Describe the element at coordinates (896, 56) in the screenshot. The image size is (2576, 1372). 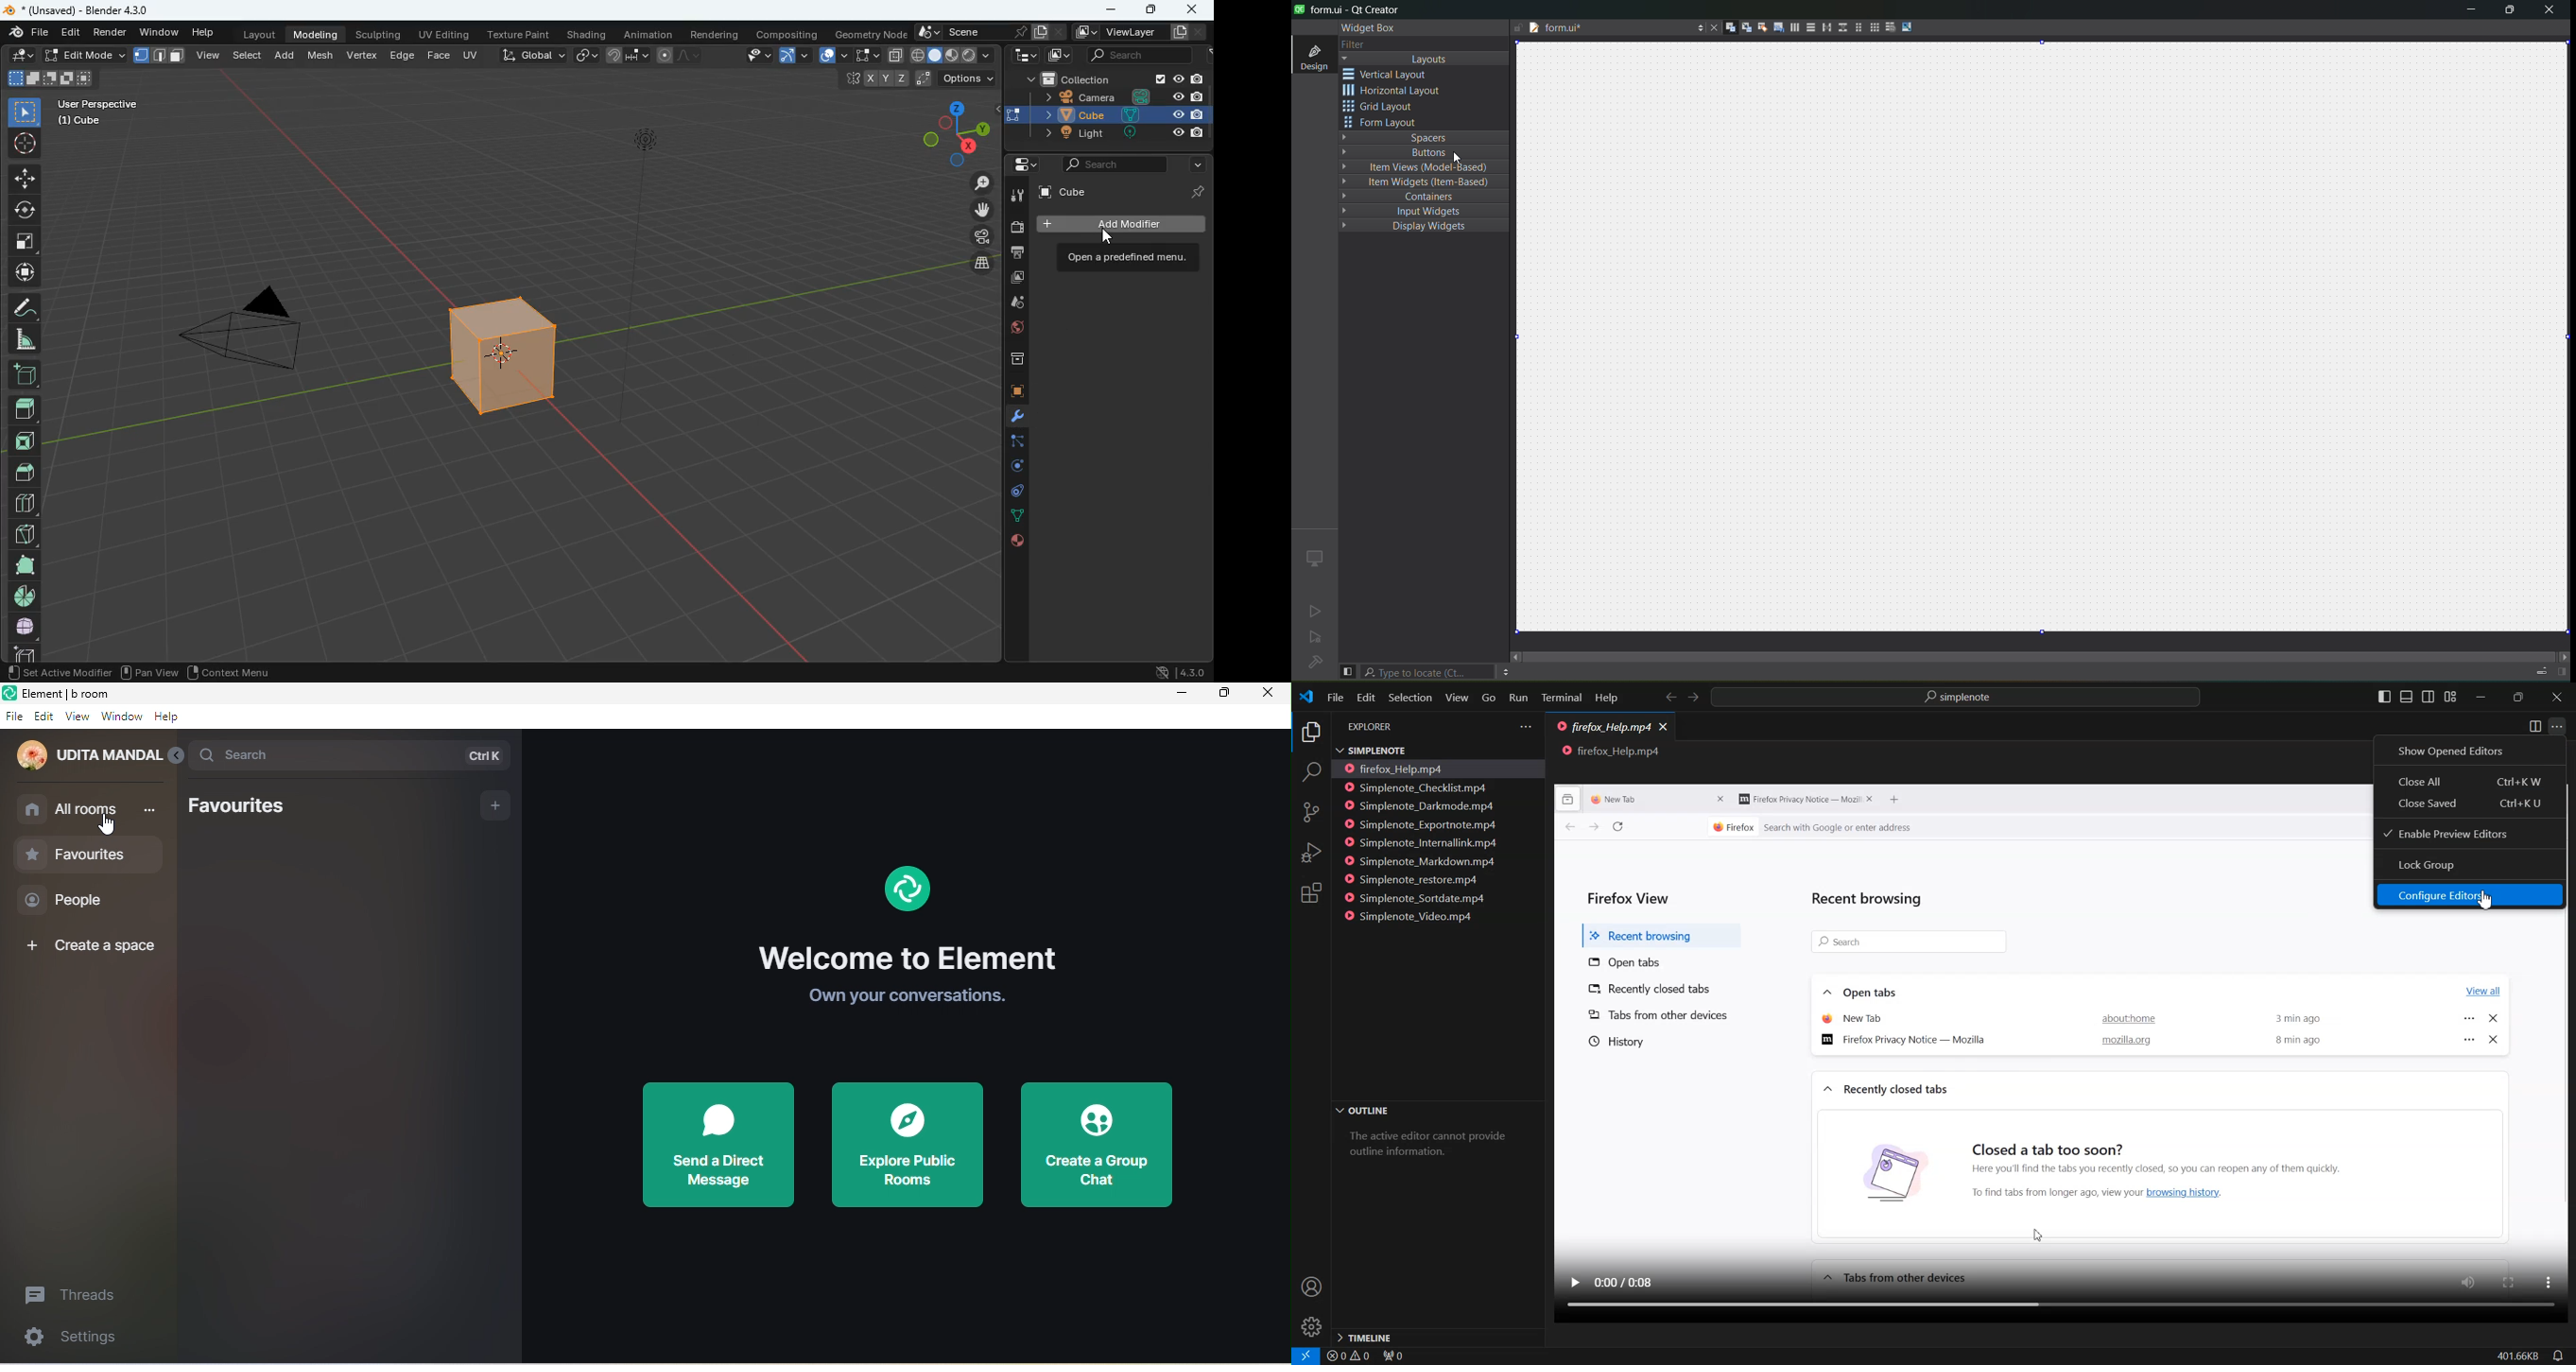
I see `copy` at that location.